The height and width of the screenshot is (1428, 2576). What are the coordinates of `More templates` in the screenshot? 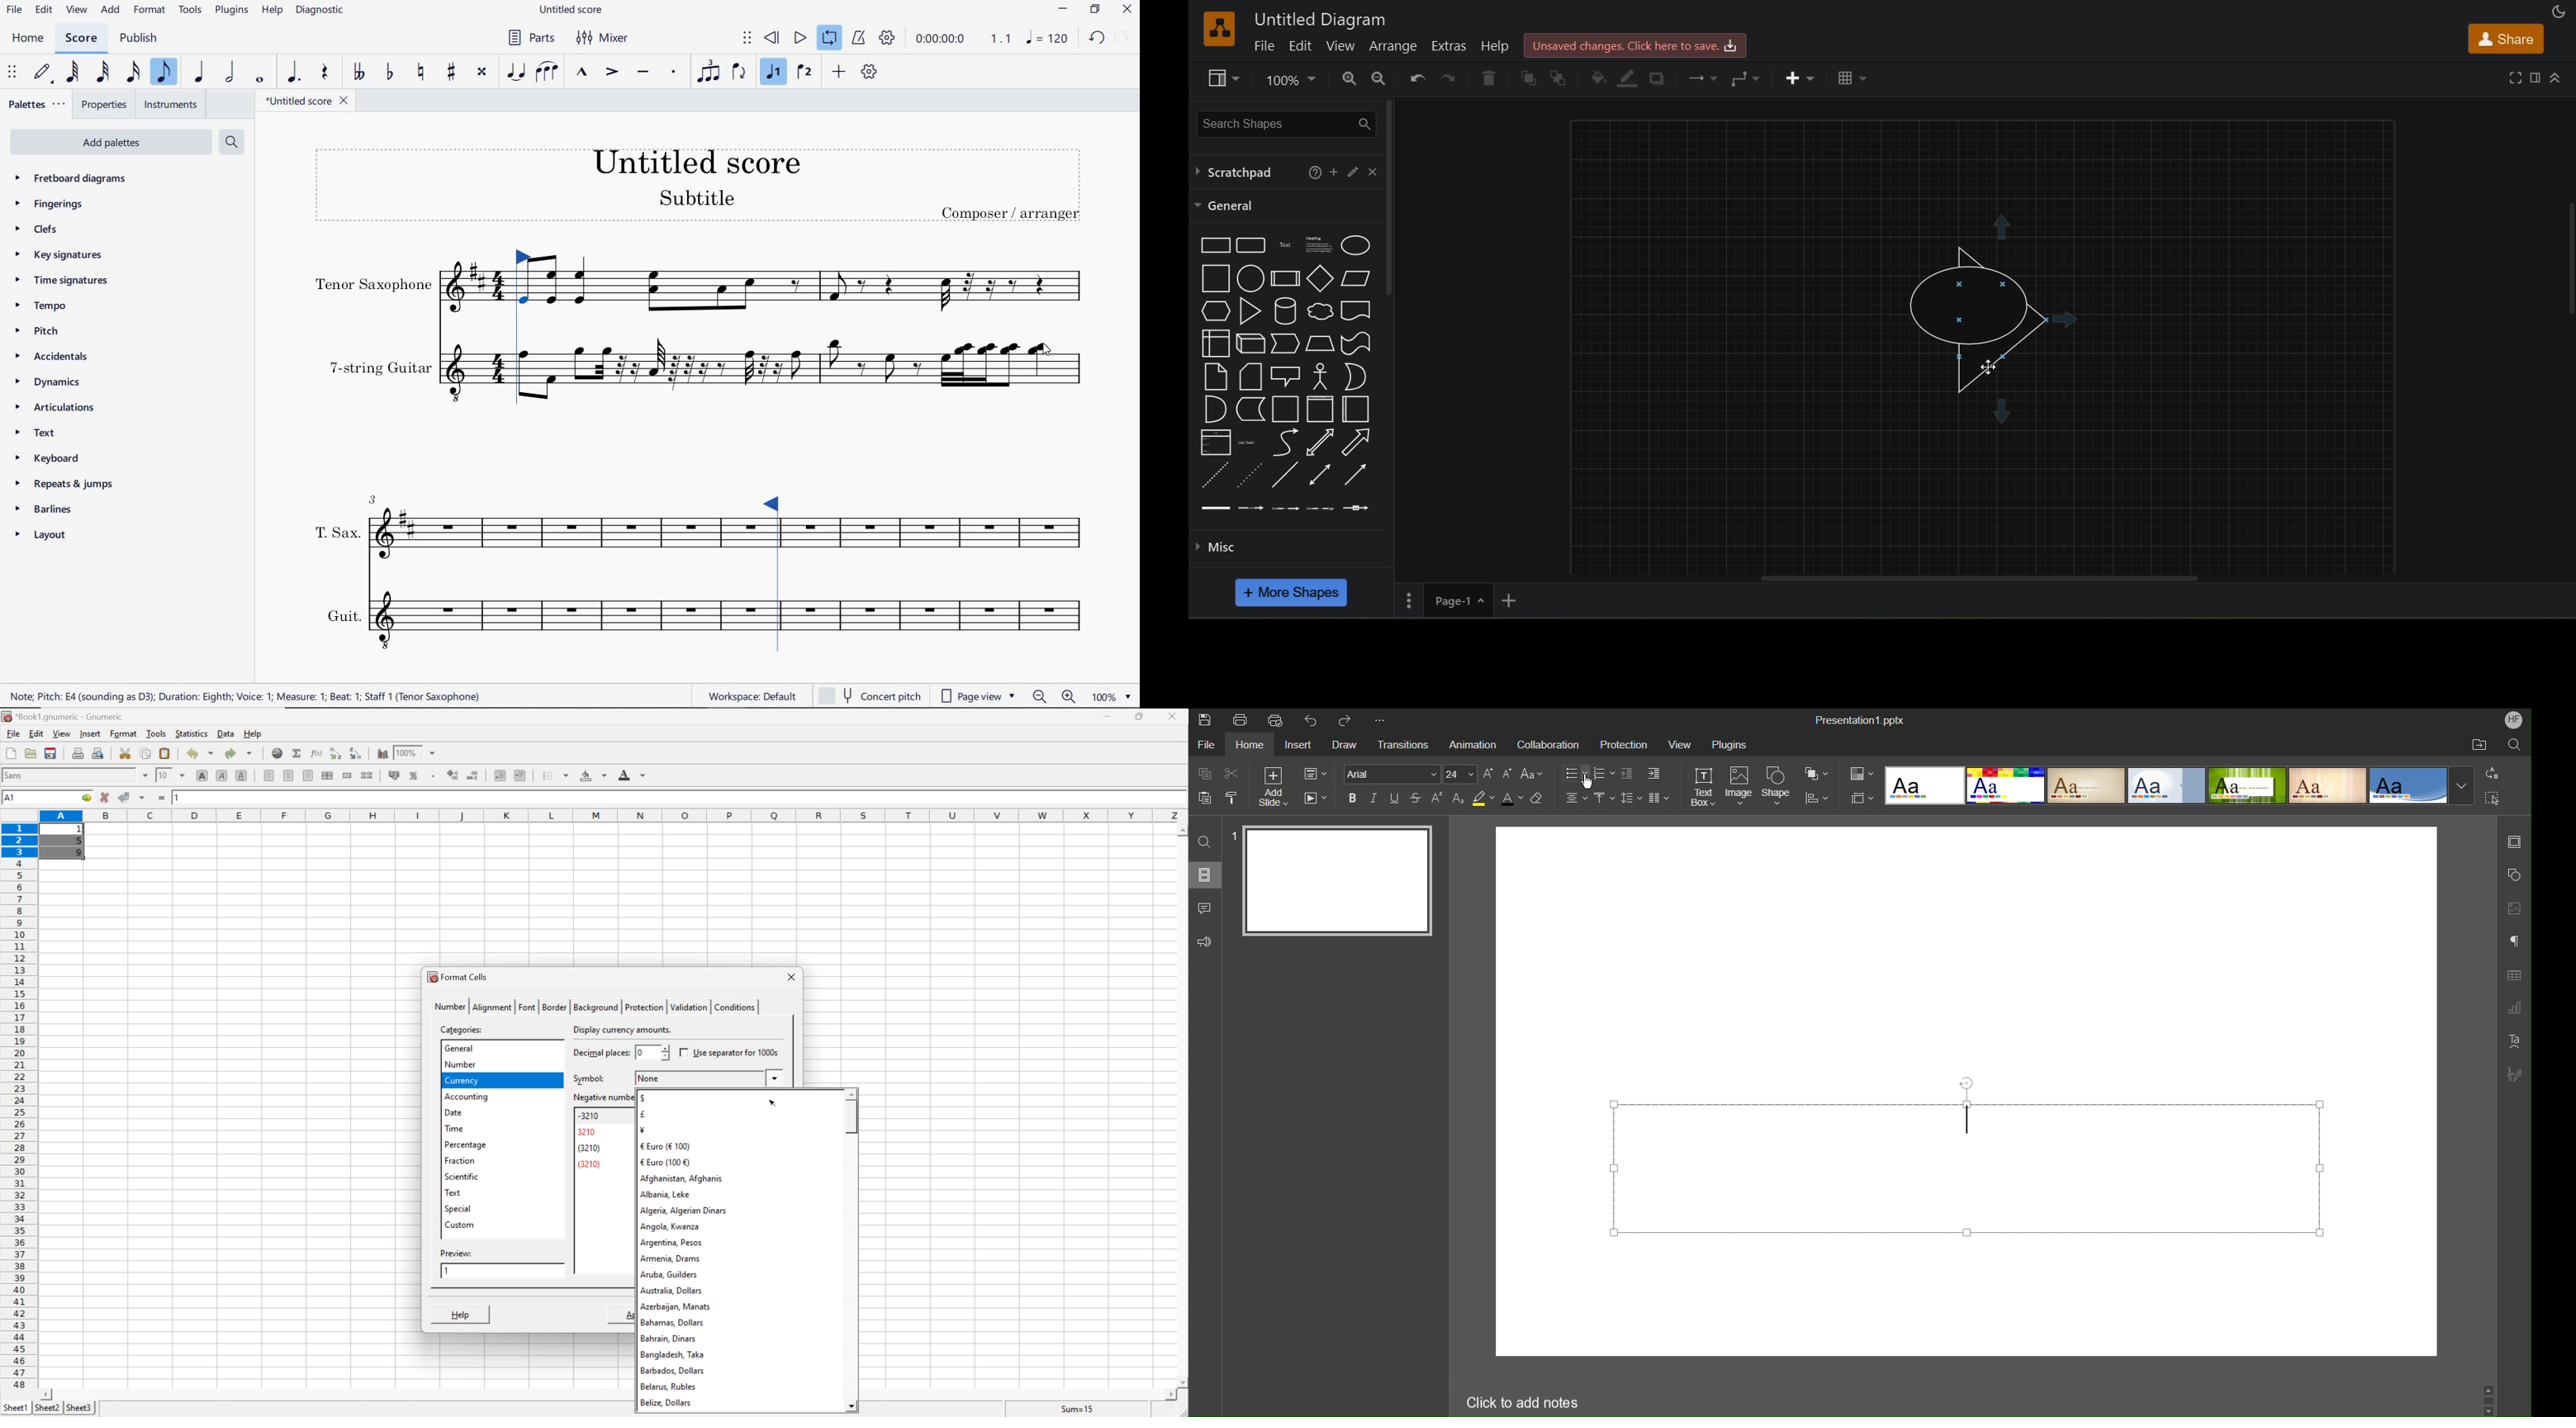 It's located at (2461, 786).